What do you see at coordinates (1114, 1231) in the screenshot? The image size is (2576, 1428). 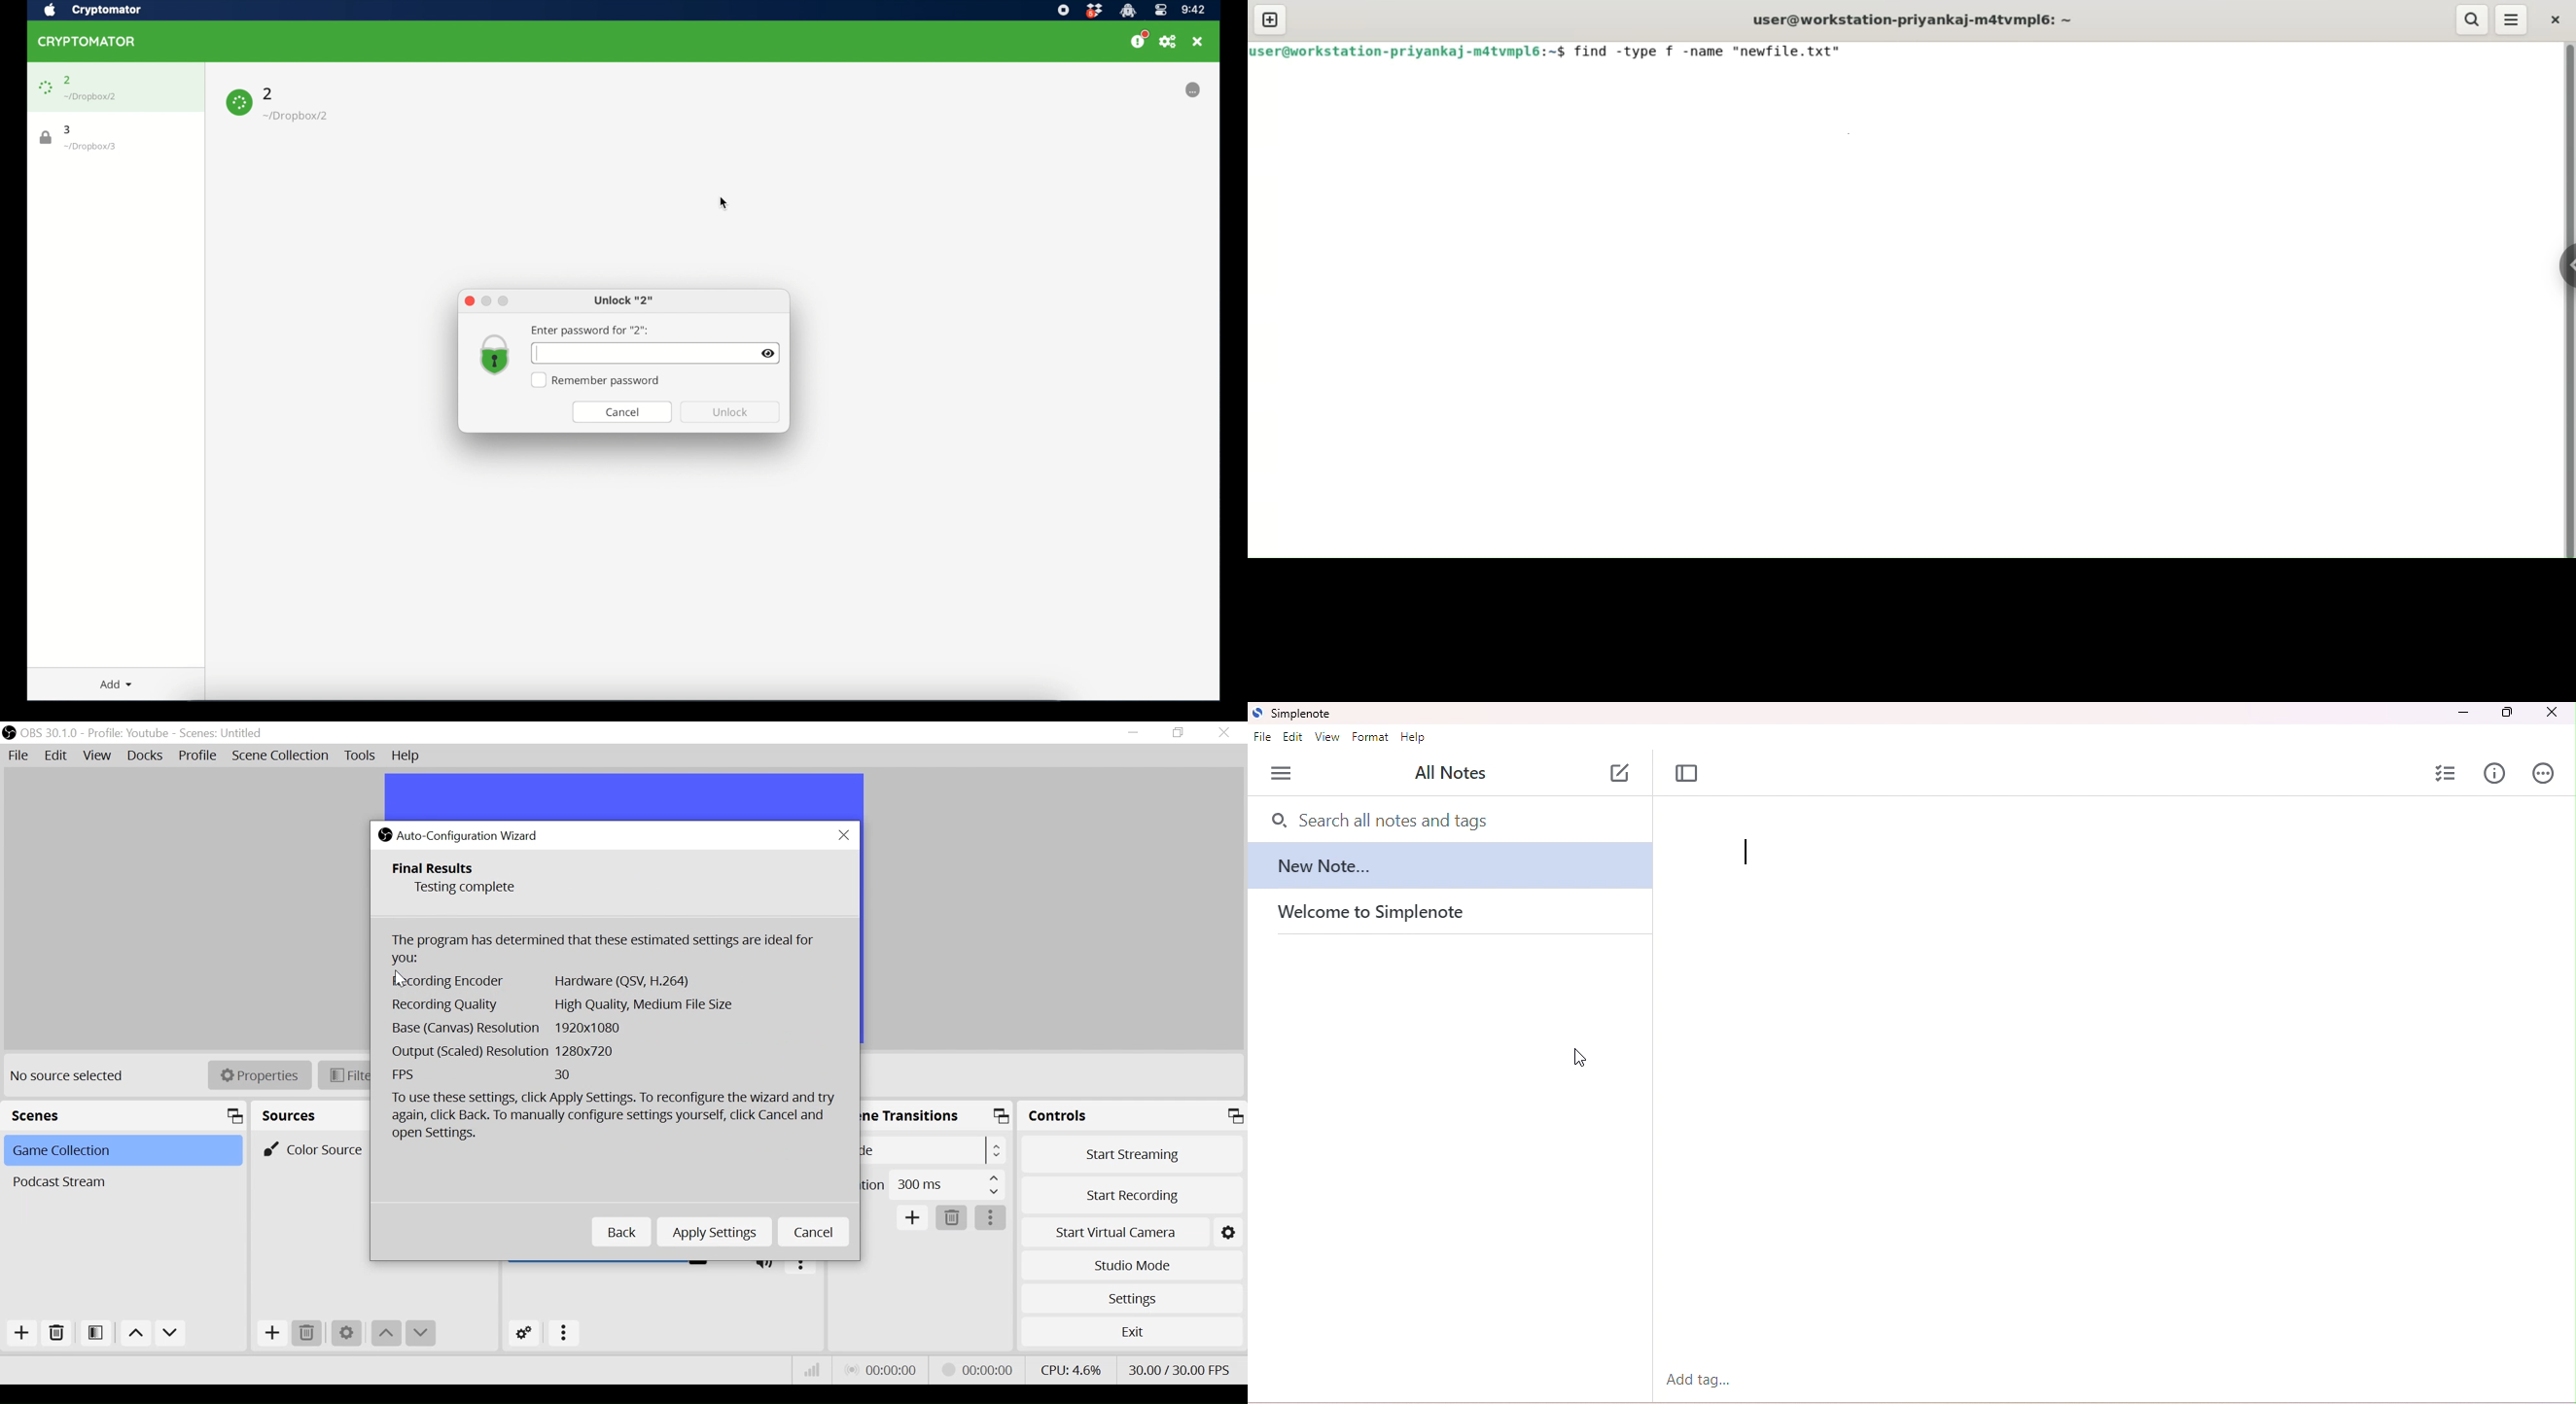 I see `Start Virtual Camera` at bounding box center [1114, 1231].